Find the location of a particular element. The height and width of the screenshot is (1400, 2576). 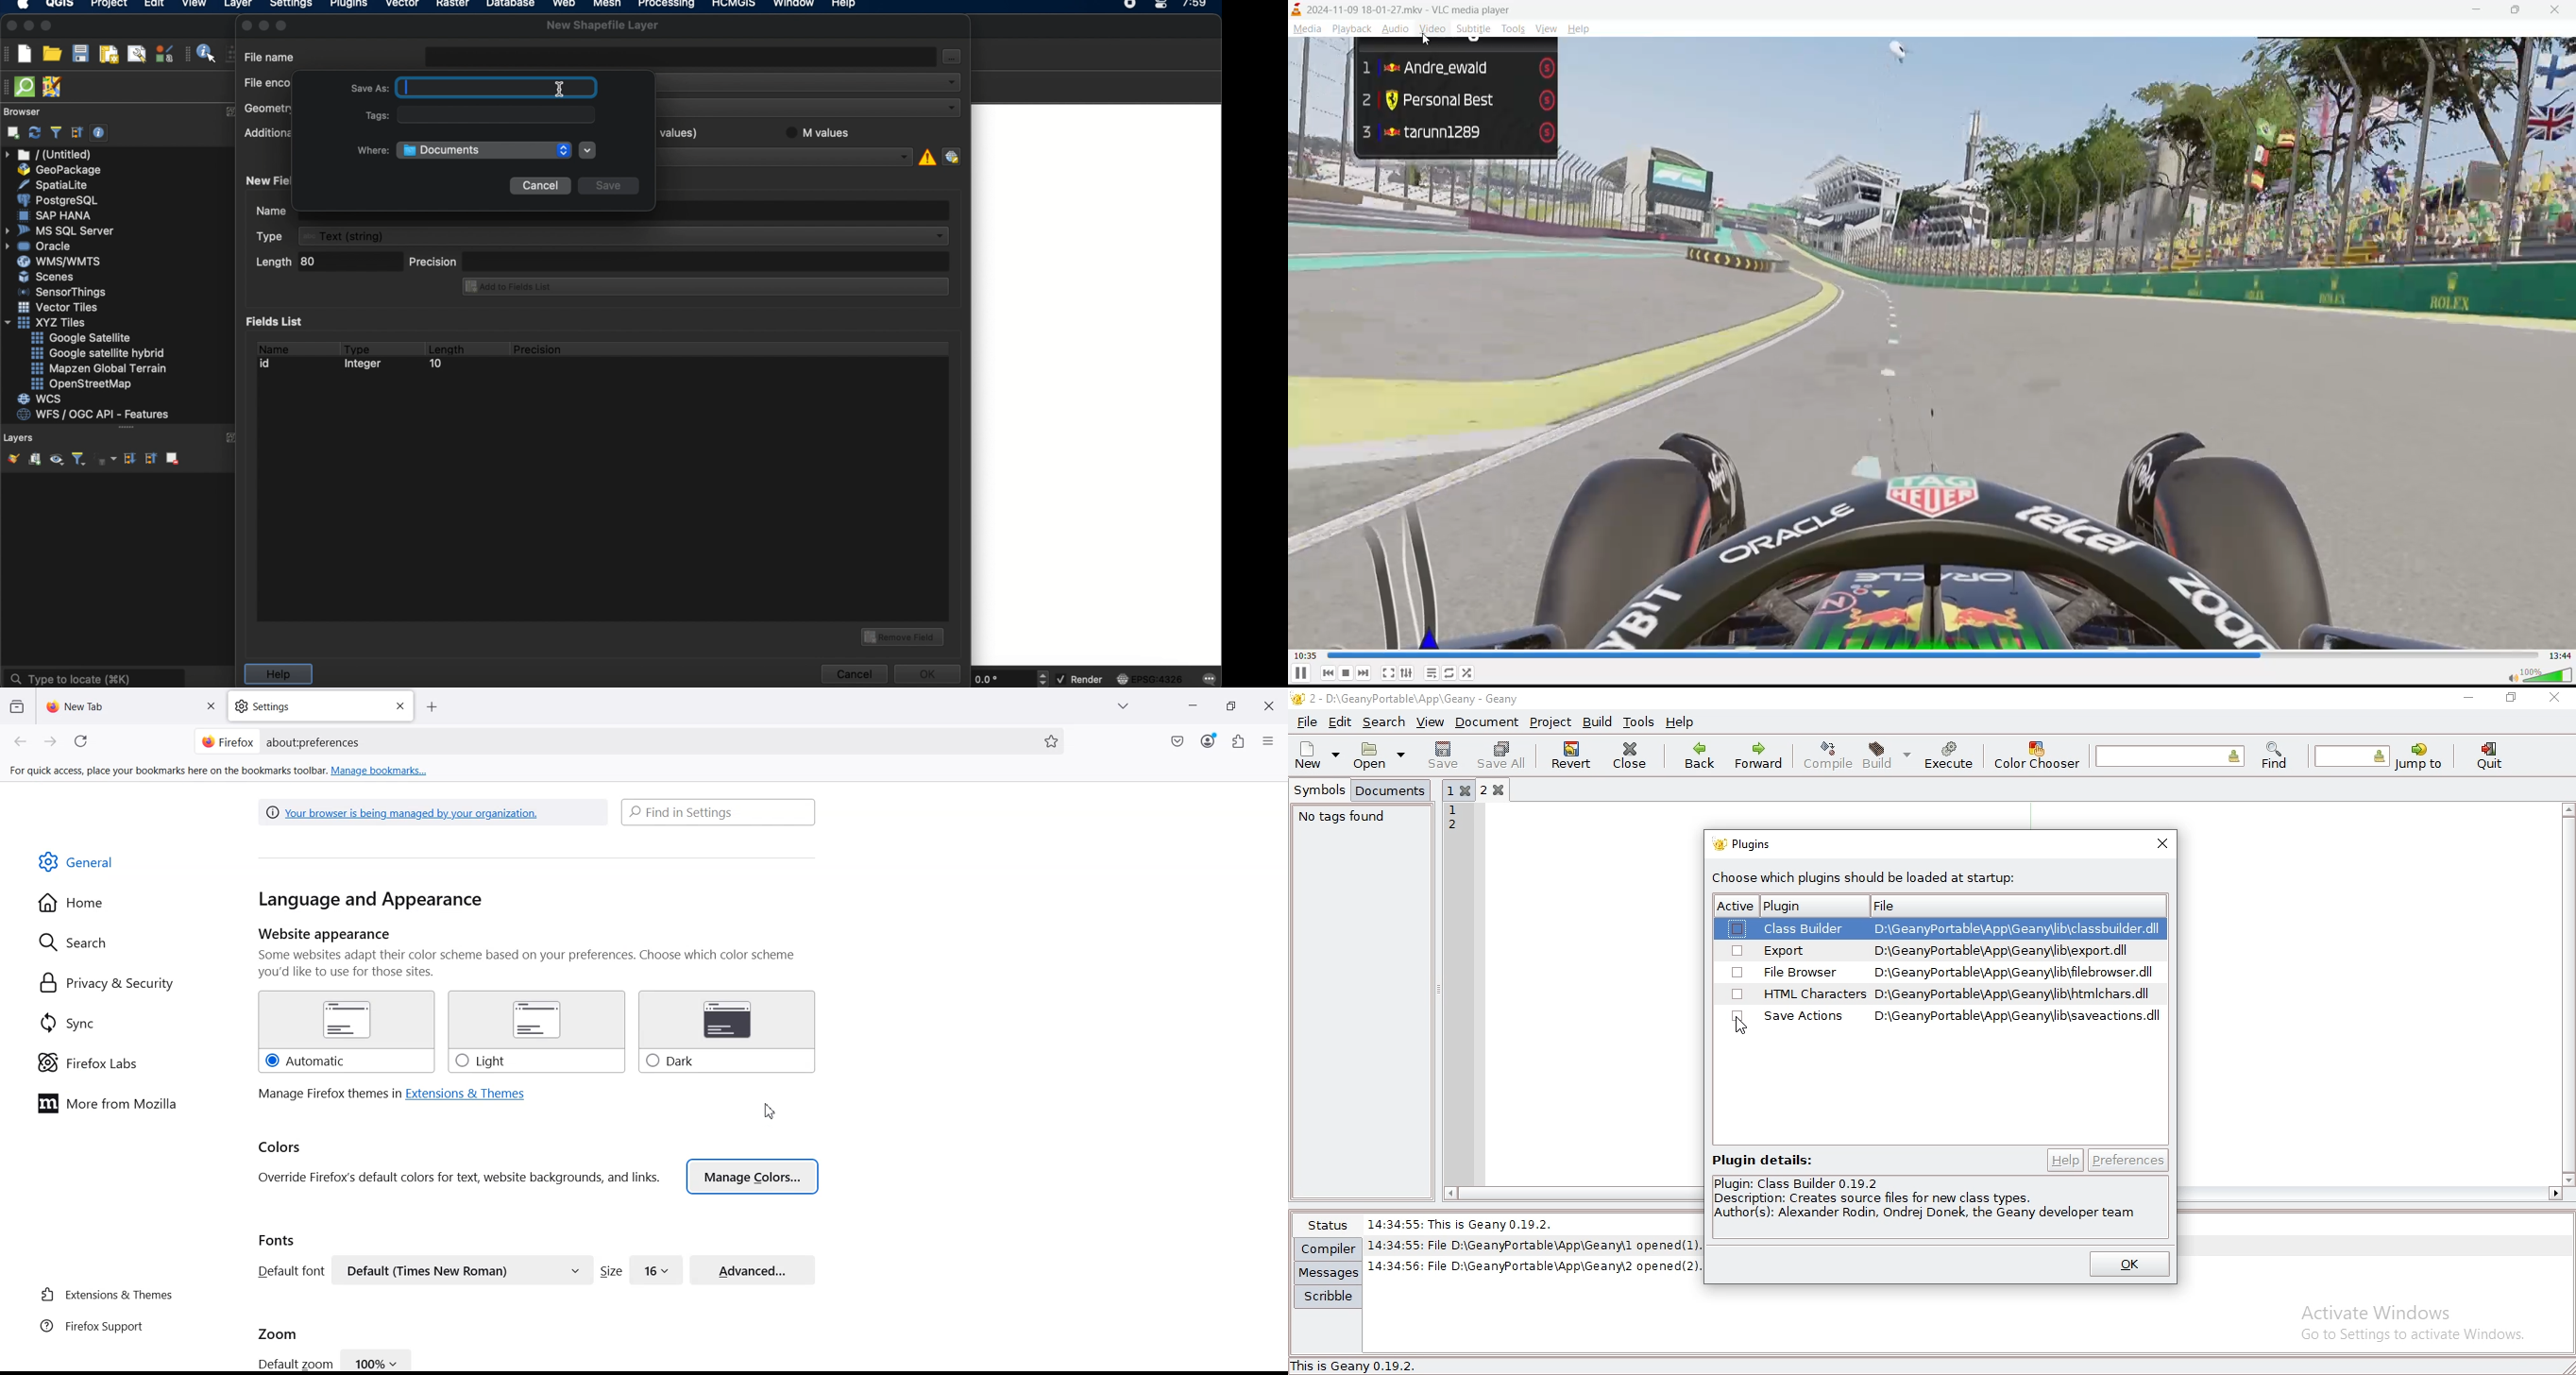

media is located at coordinates (1307, 29).